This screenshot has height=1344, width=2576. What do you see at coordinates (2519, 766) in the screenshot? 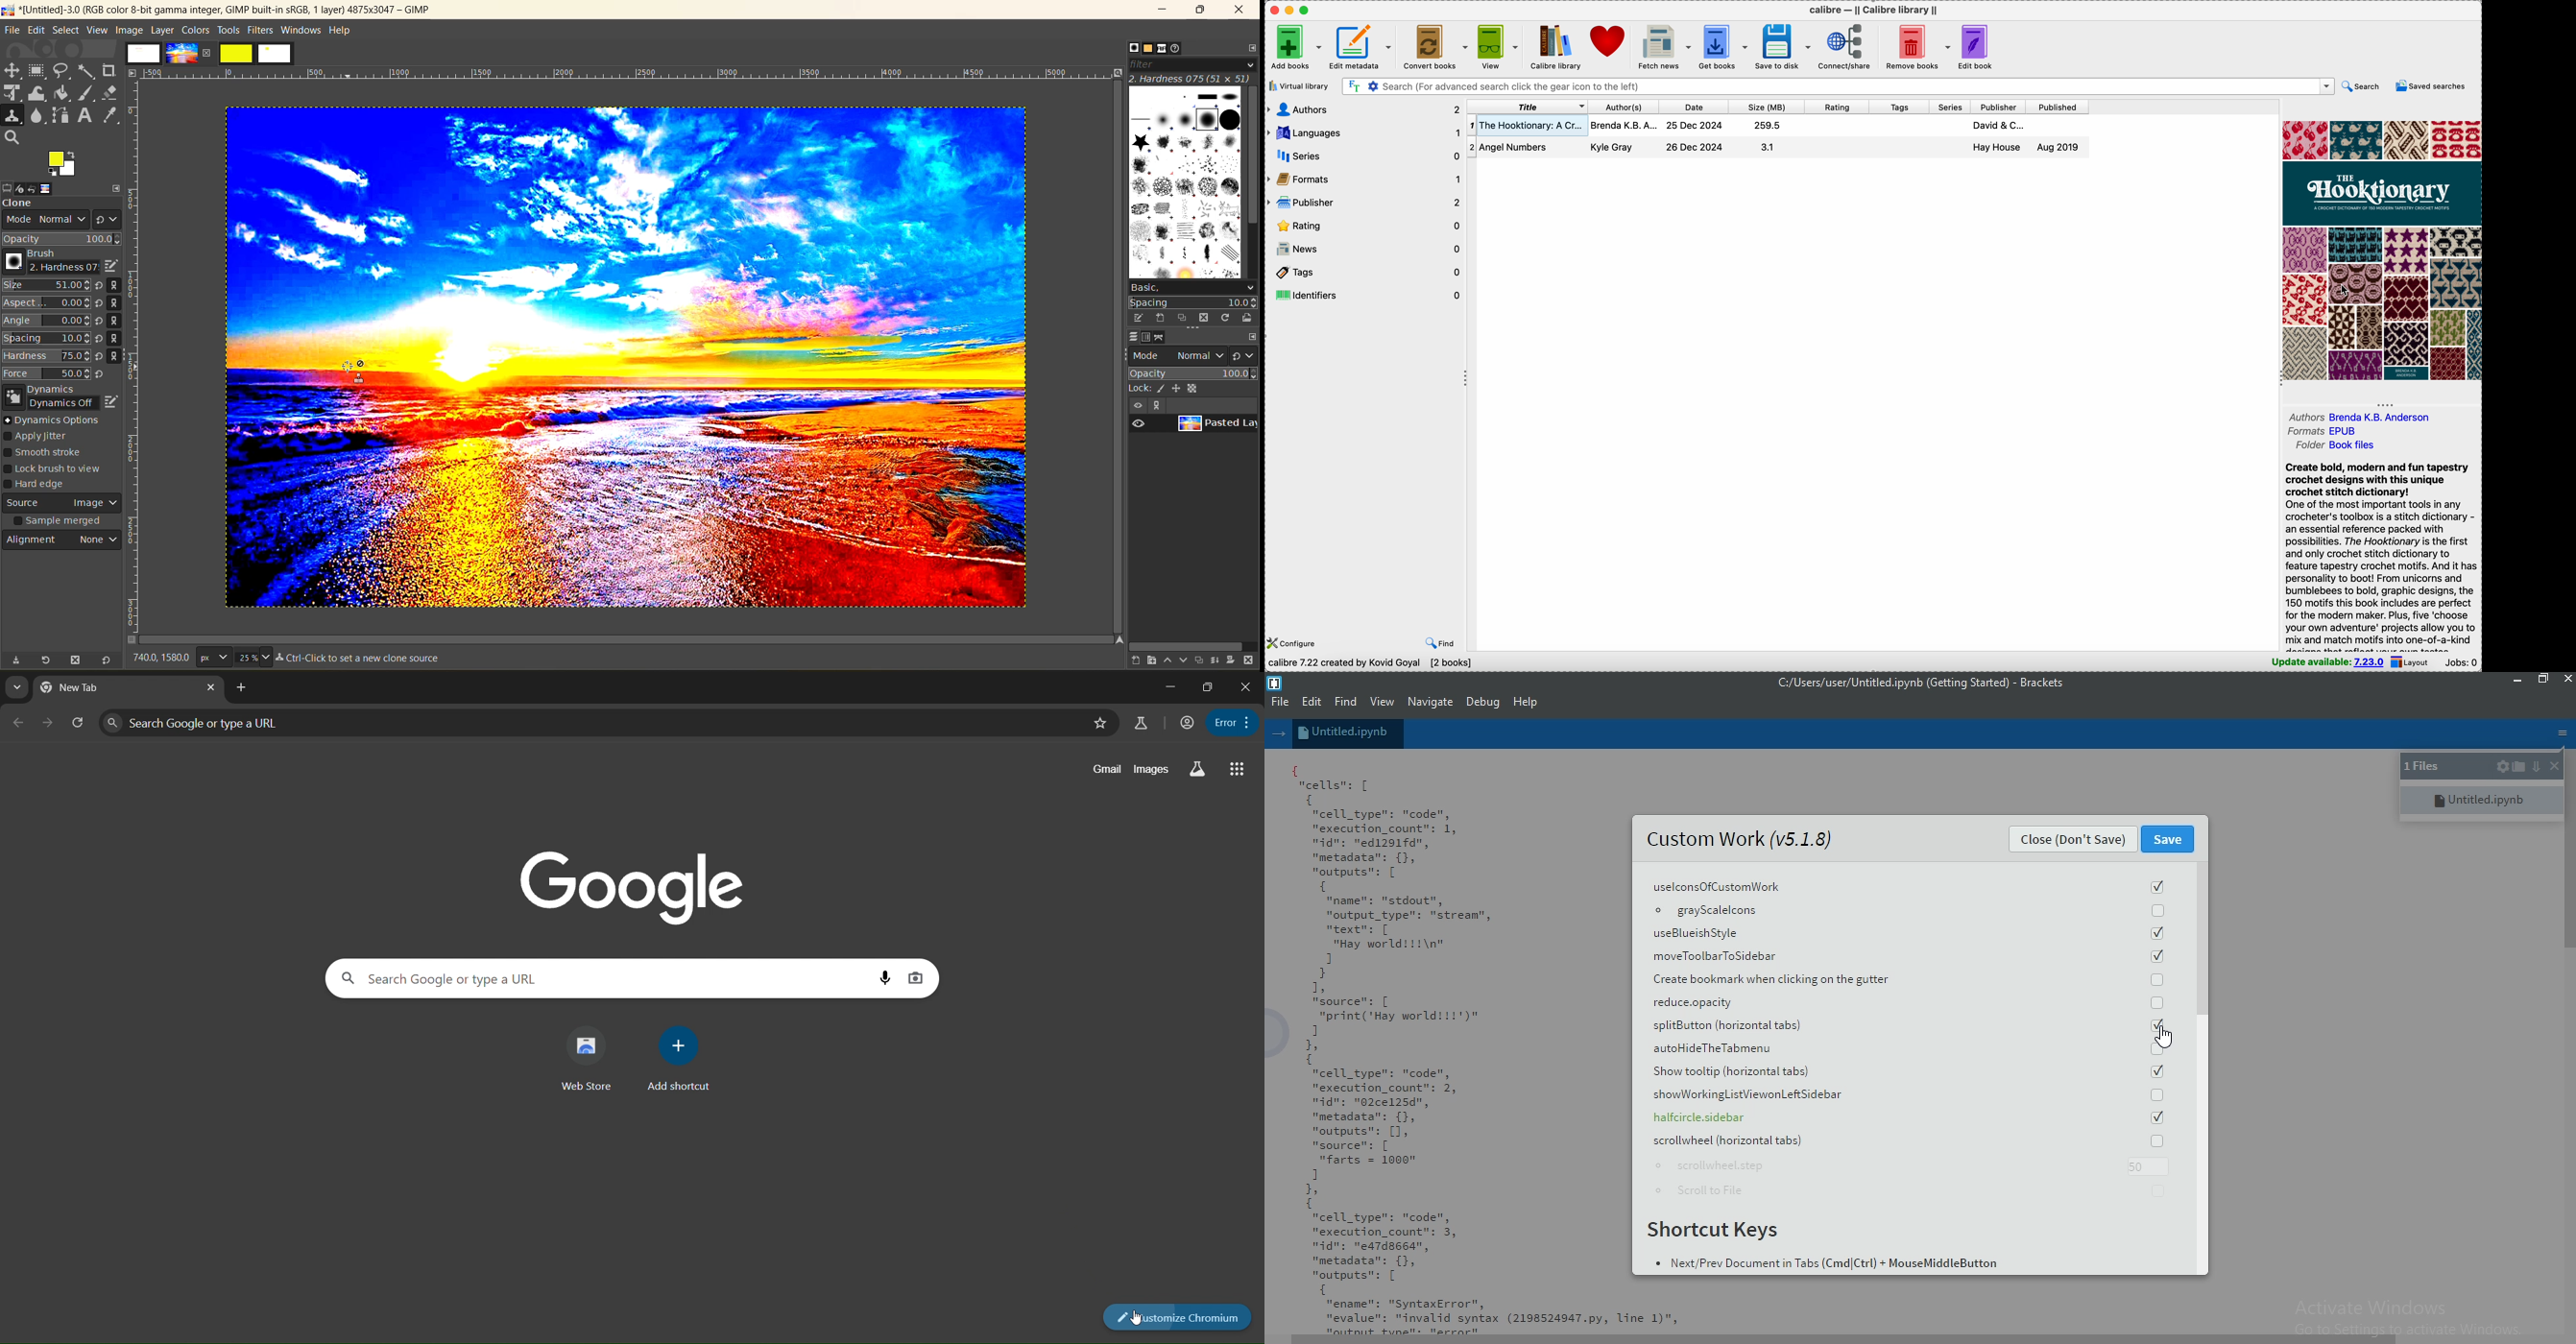
I see `open folder` at bounding box center [2519, 766].